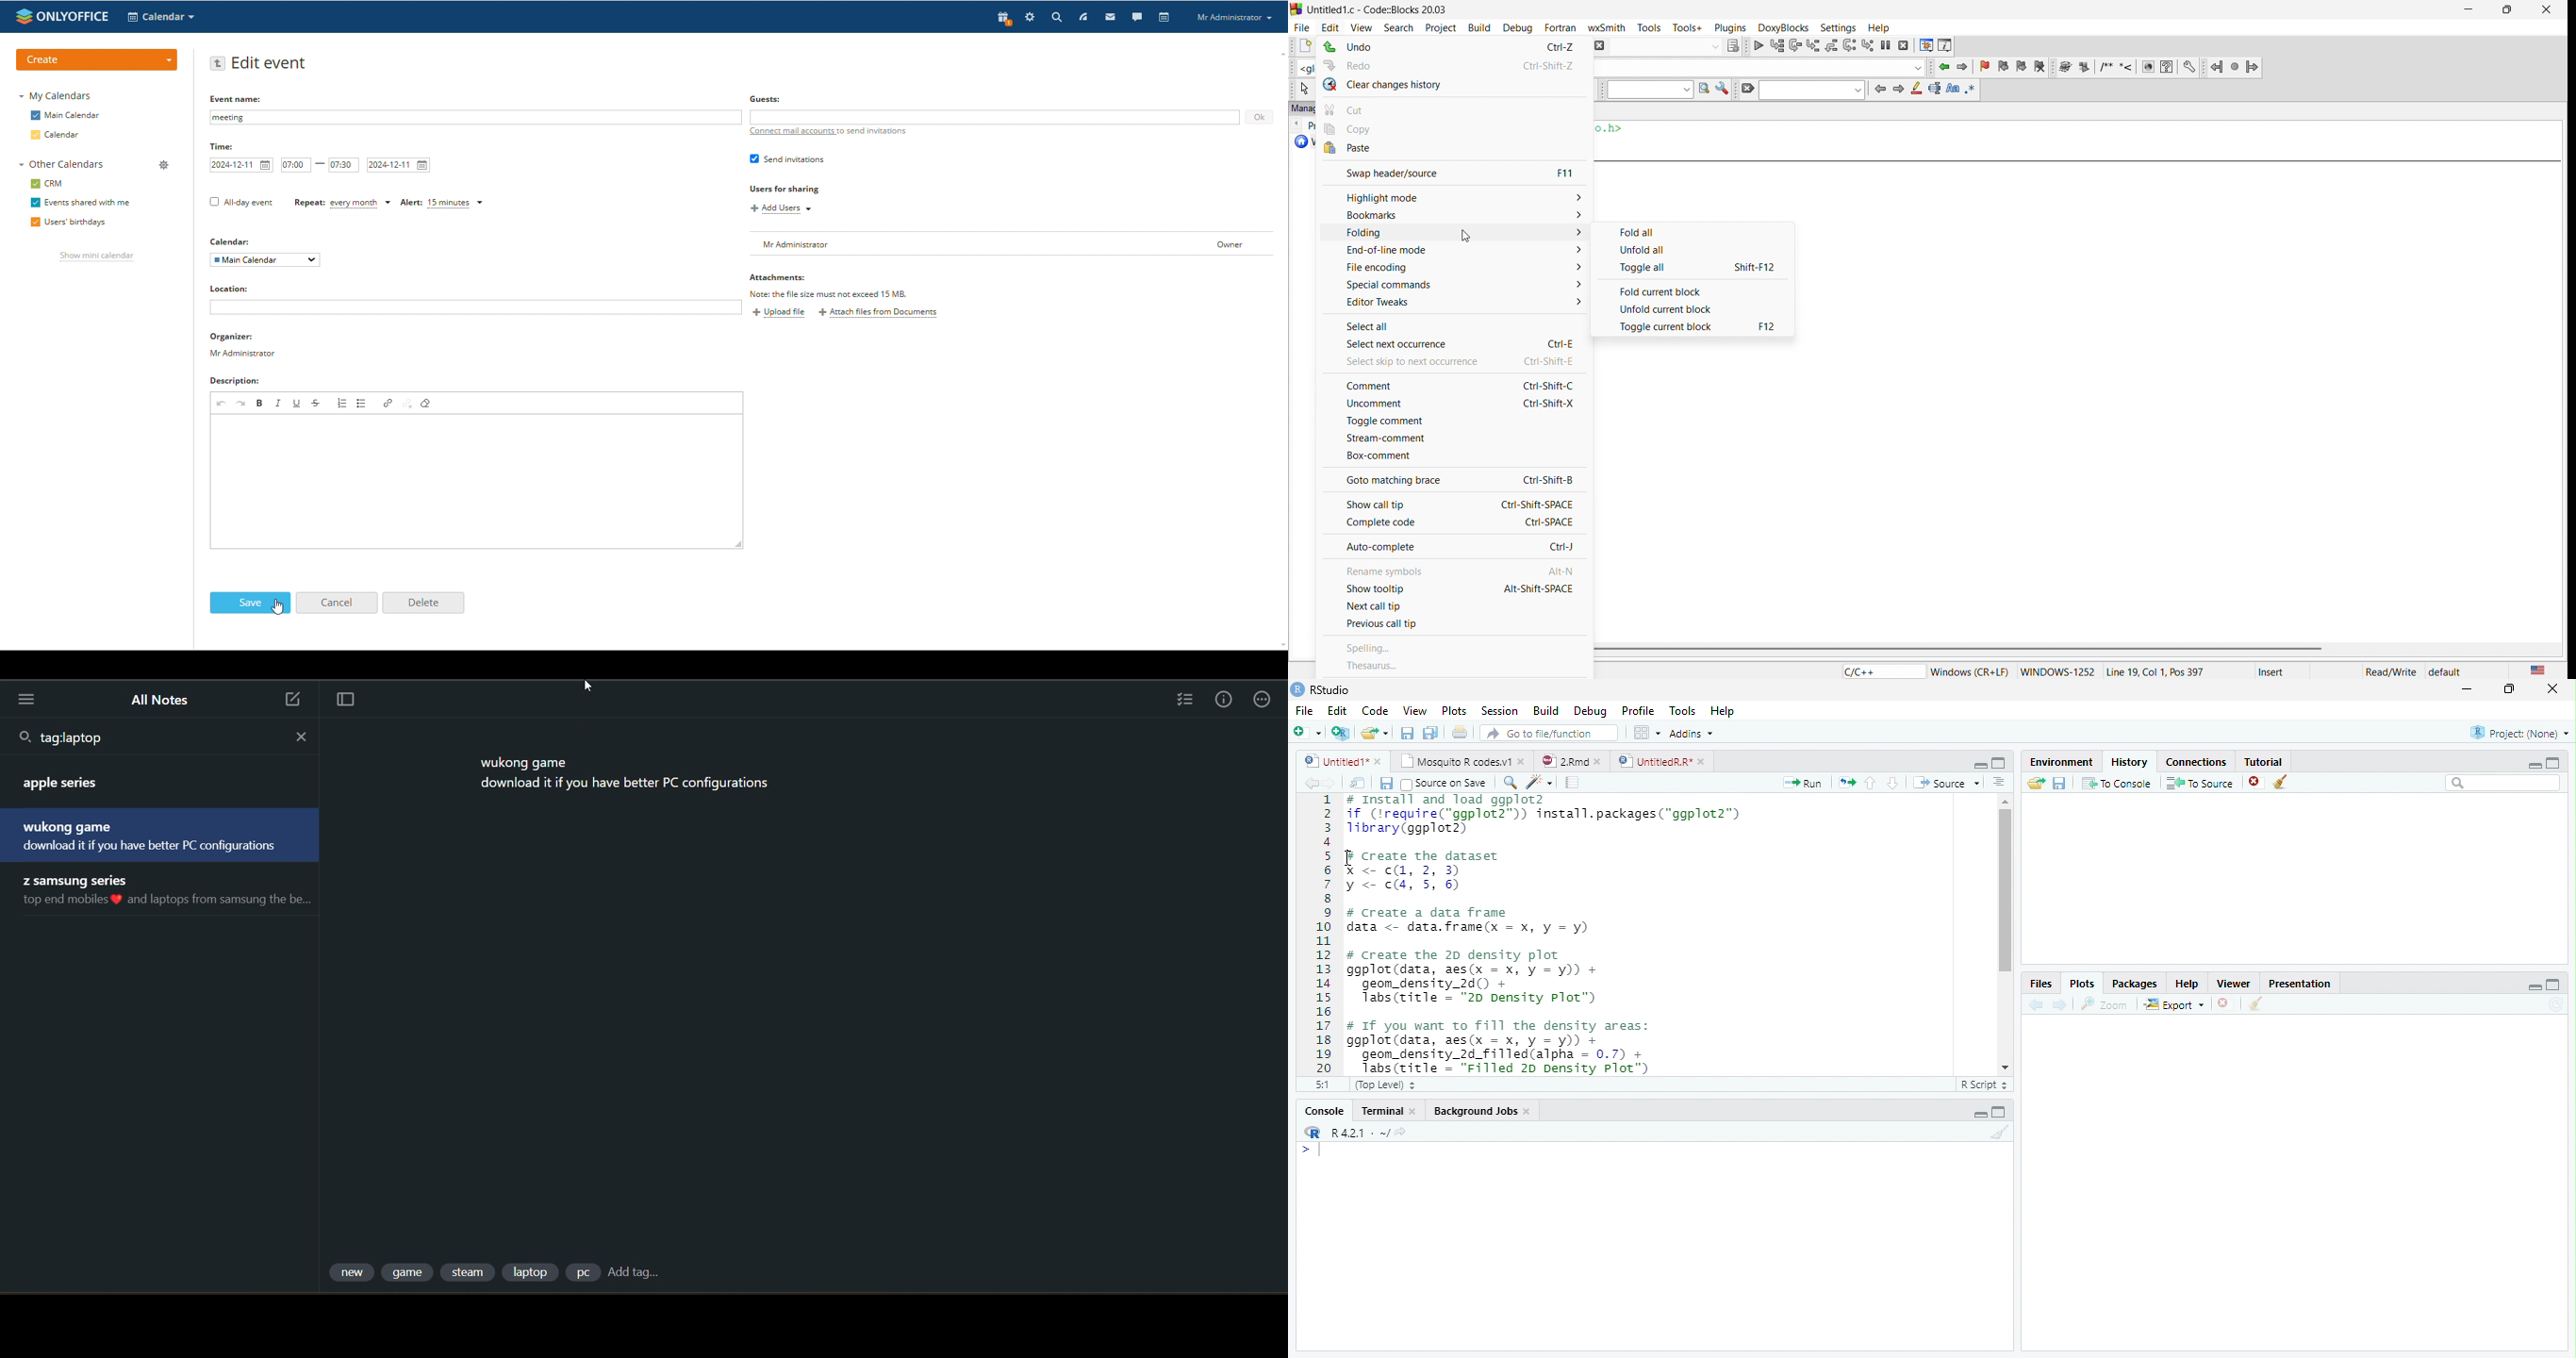 The image size is (2576, 1372). I want to click on maximize, so click(2511, 688).